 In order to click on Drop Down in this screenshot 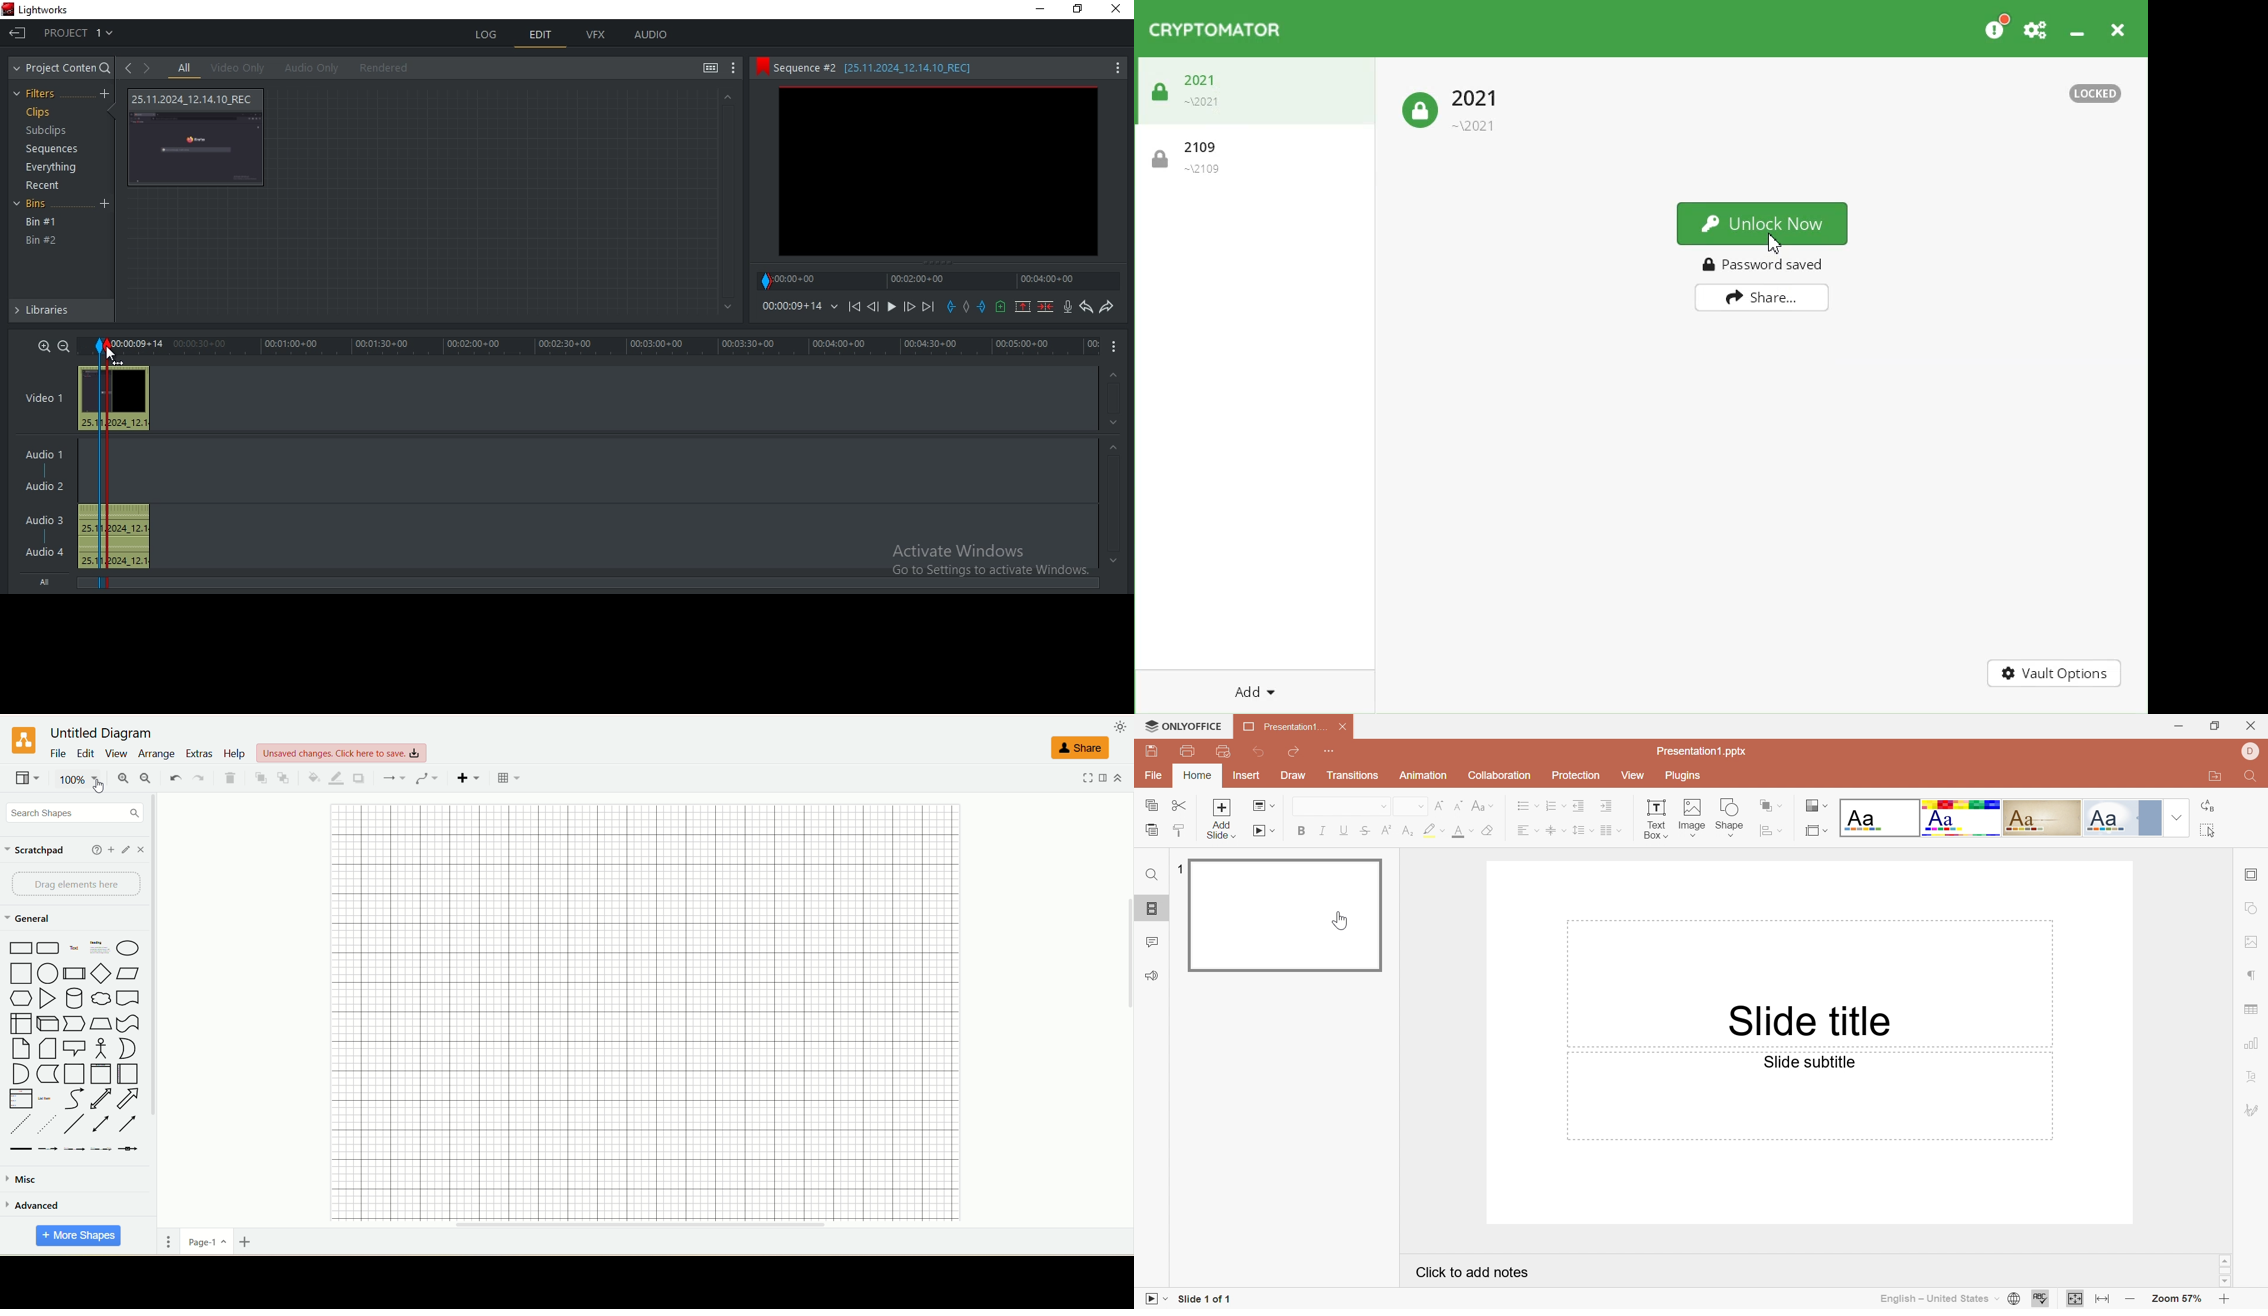, I will do `click(1471, 830)`.